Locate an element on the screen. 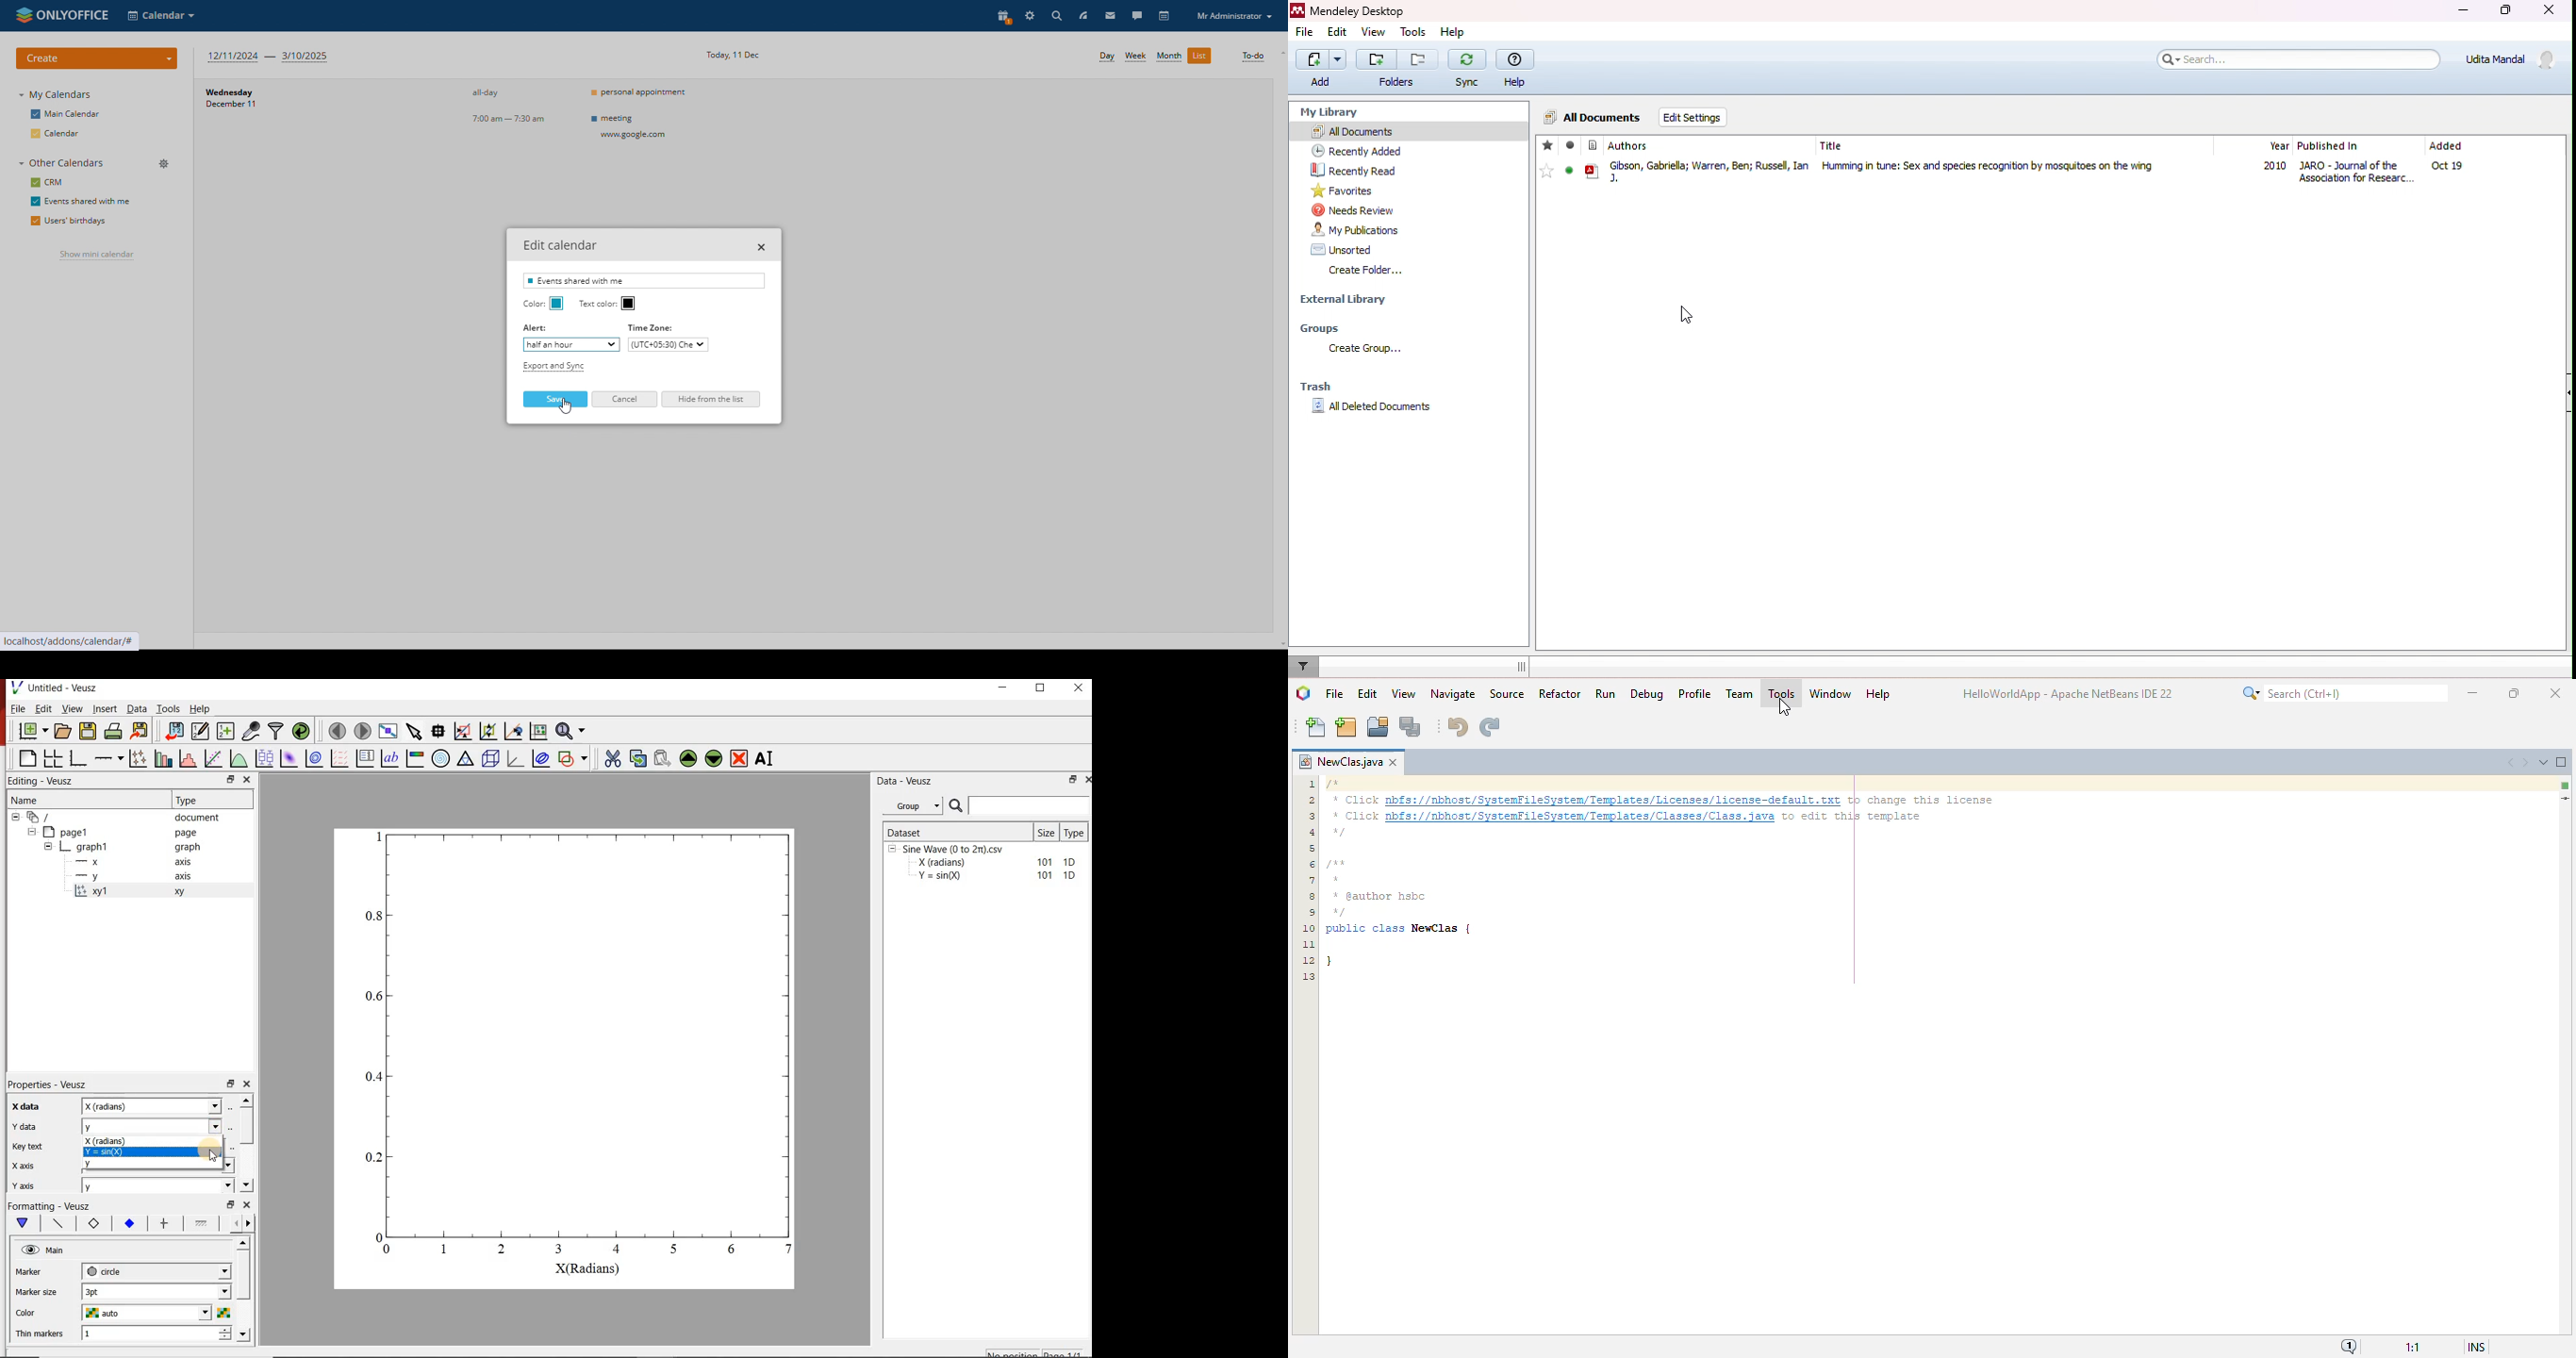  edit is located at coordinates (1338, 33).